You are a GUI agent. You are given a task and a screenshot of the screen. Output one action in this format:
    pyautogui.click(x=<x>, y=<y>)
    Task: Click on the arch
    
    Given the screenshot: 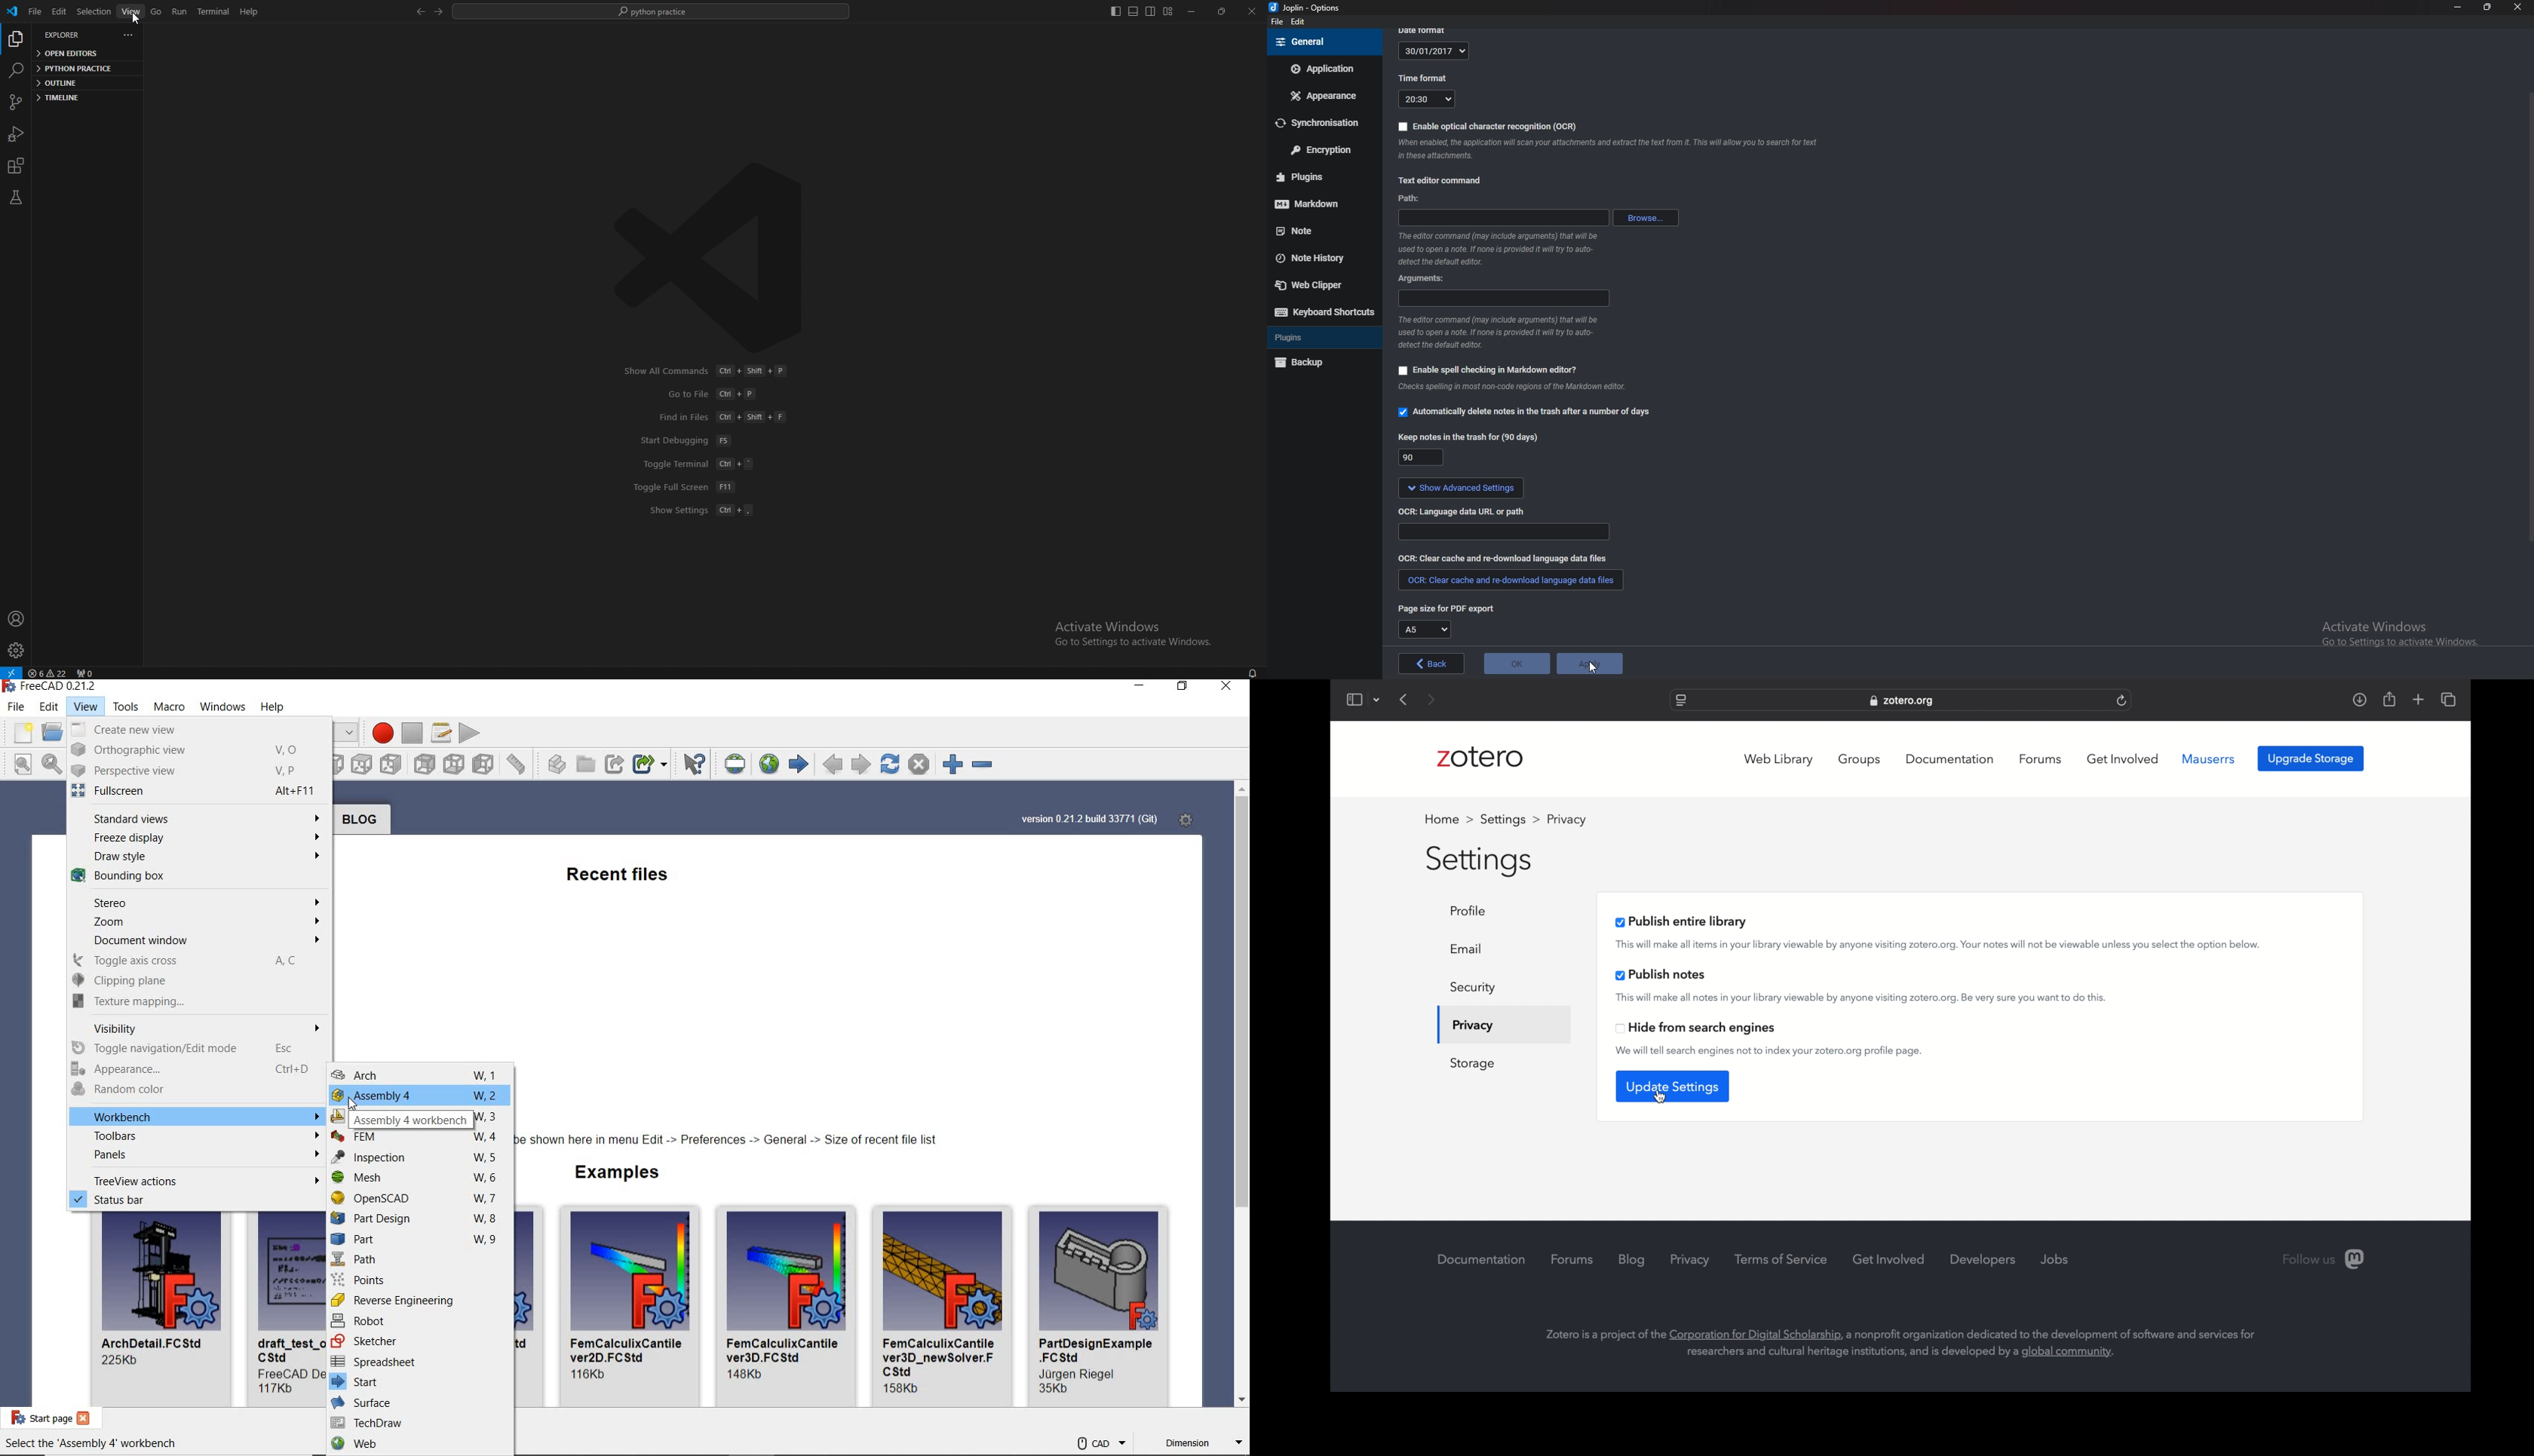 What is the action you would take?
    pyautogui.click(x=418, y=1075)
    